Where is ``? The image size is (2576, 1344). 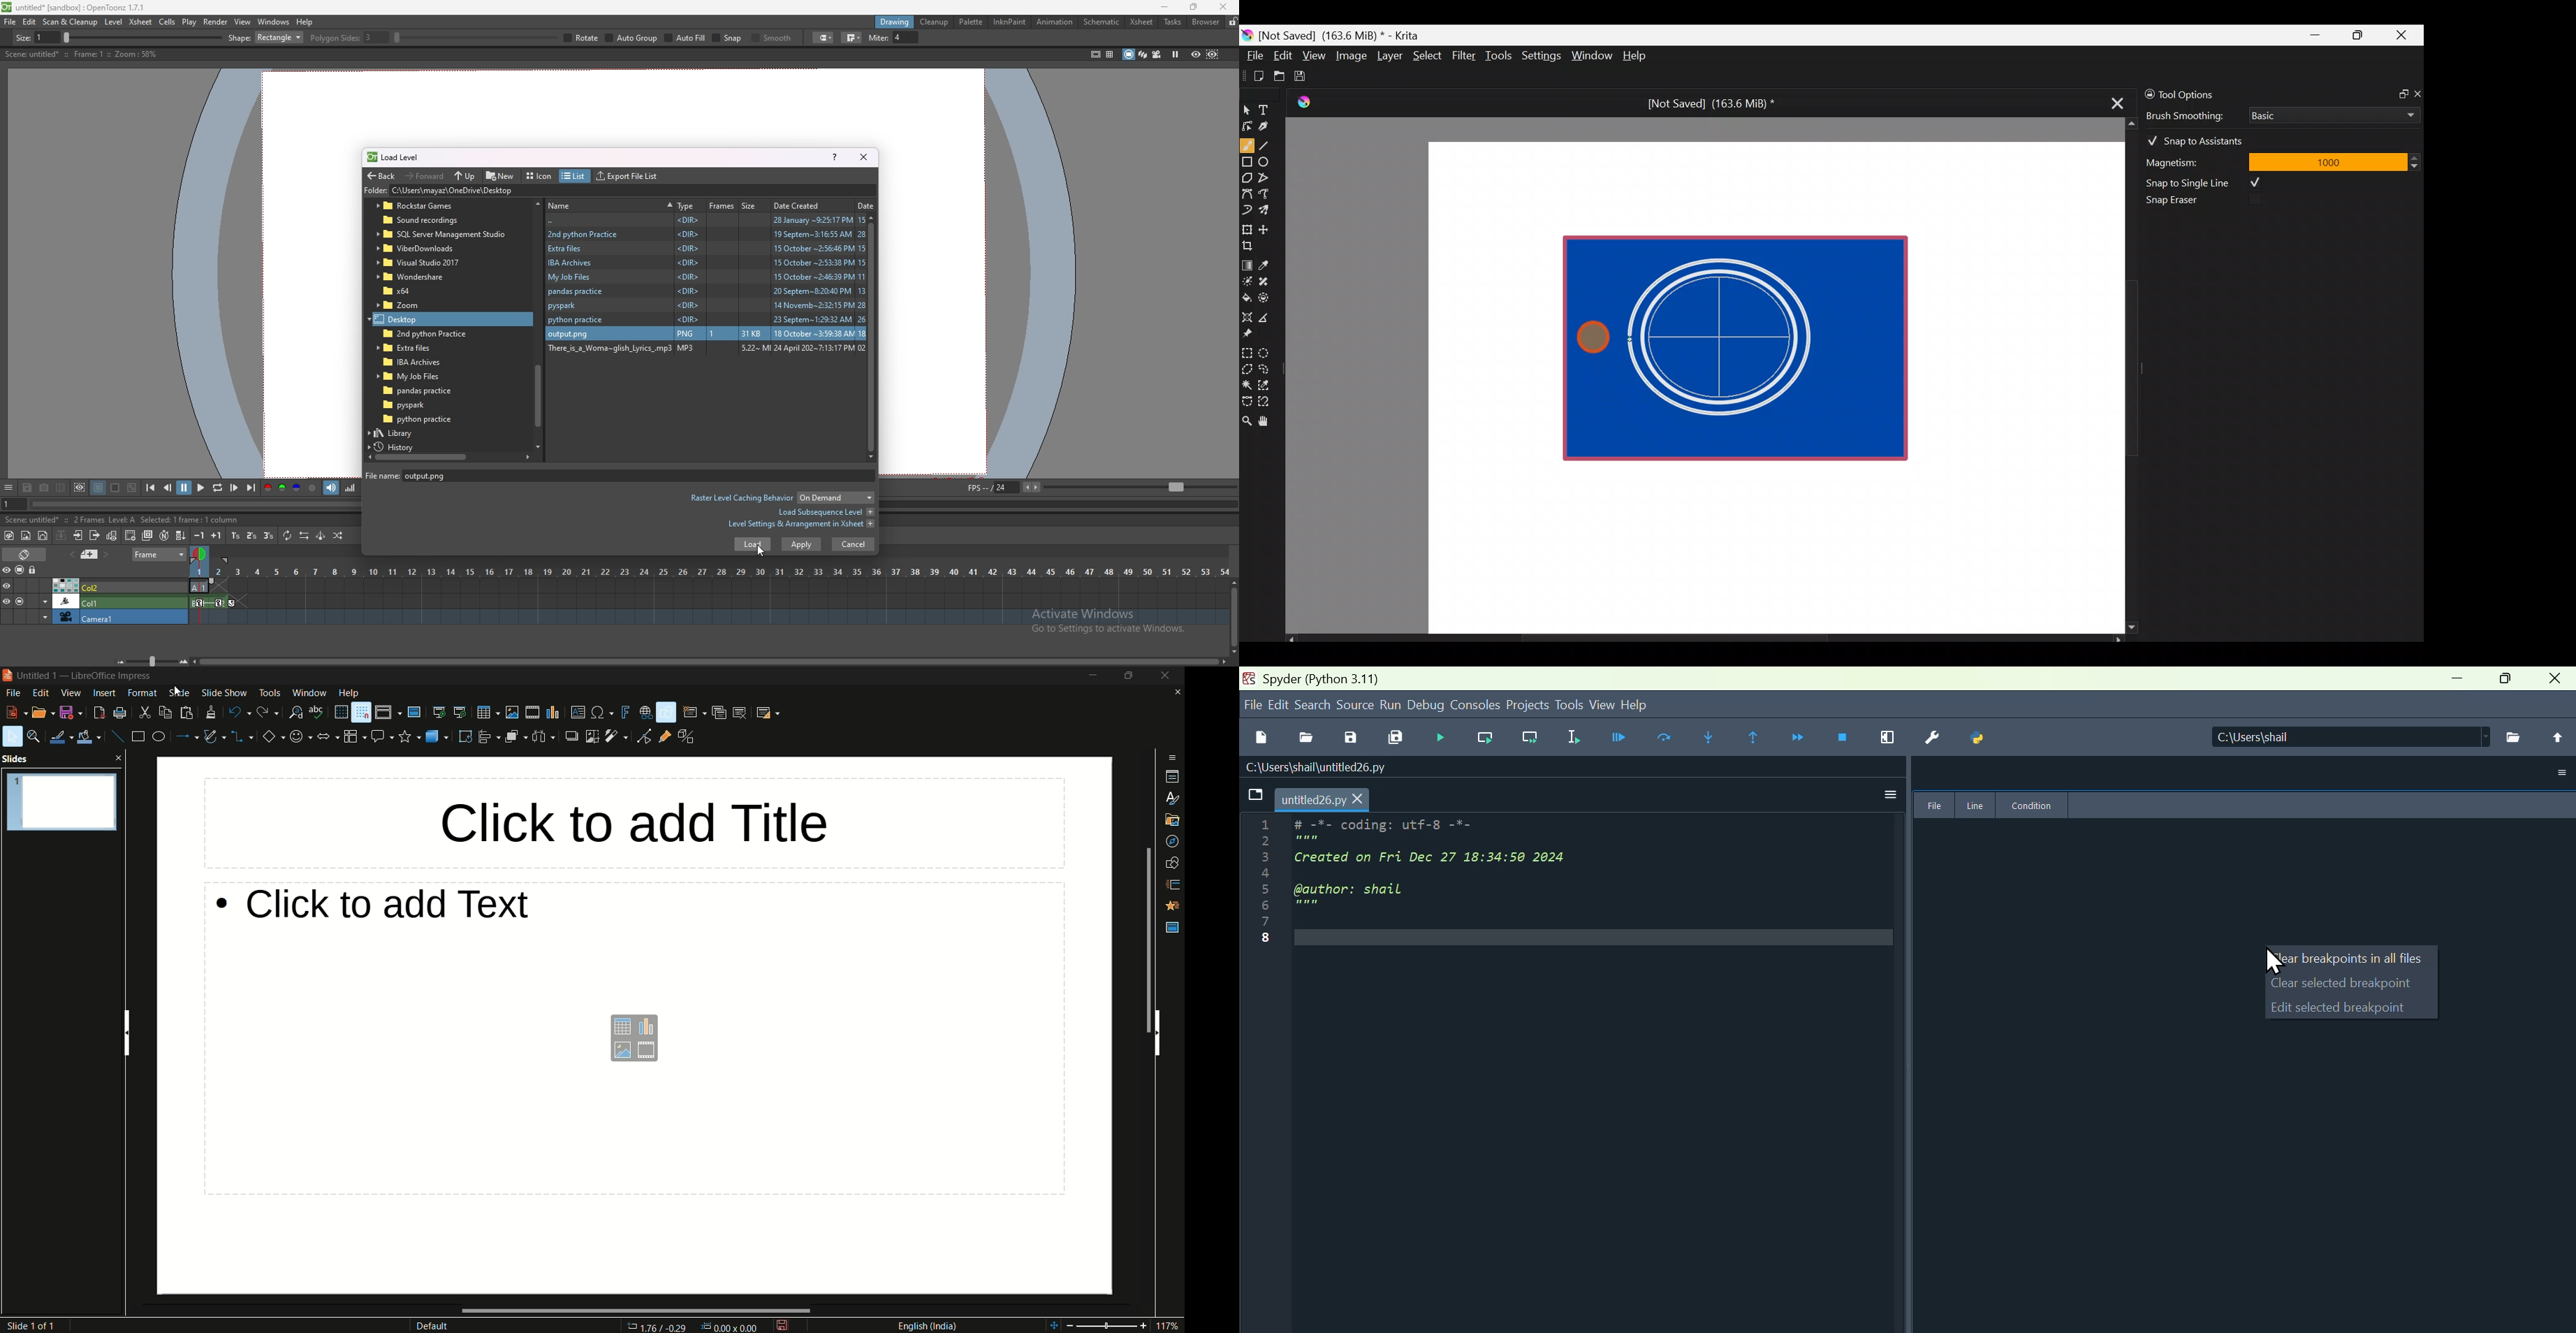  is located at coordinates (1447, 738).